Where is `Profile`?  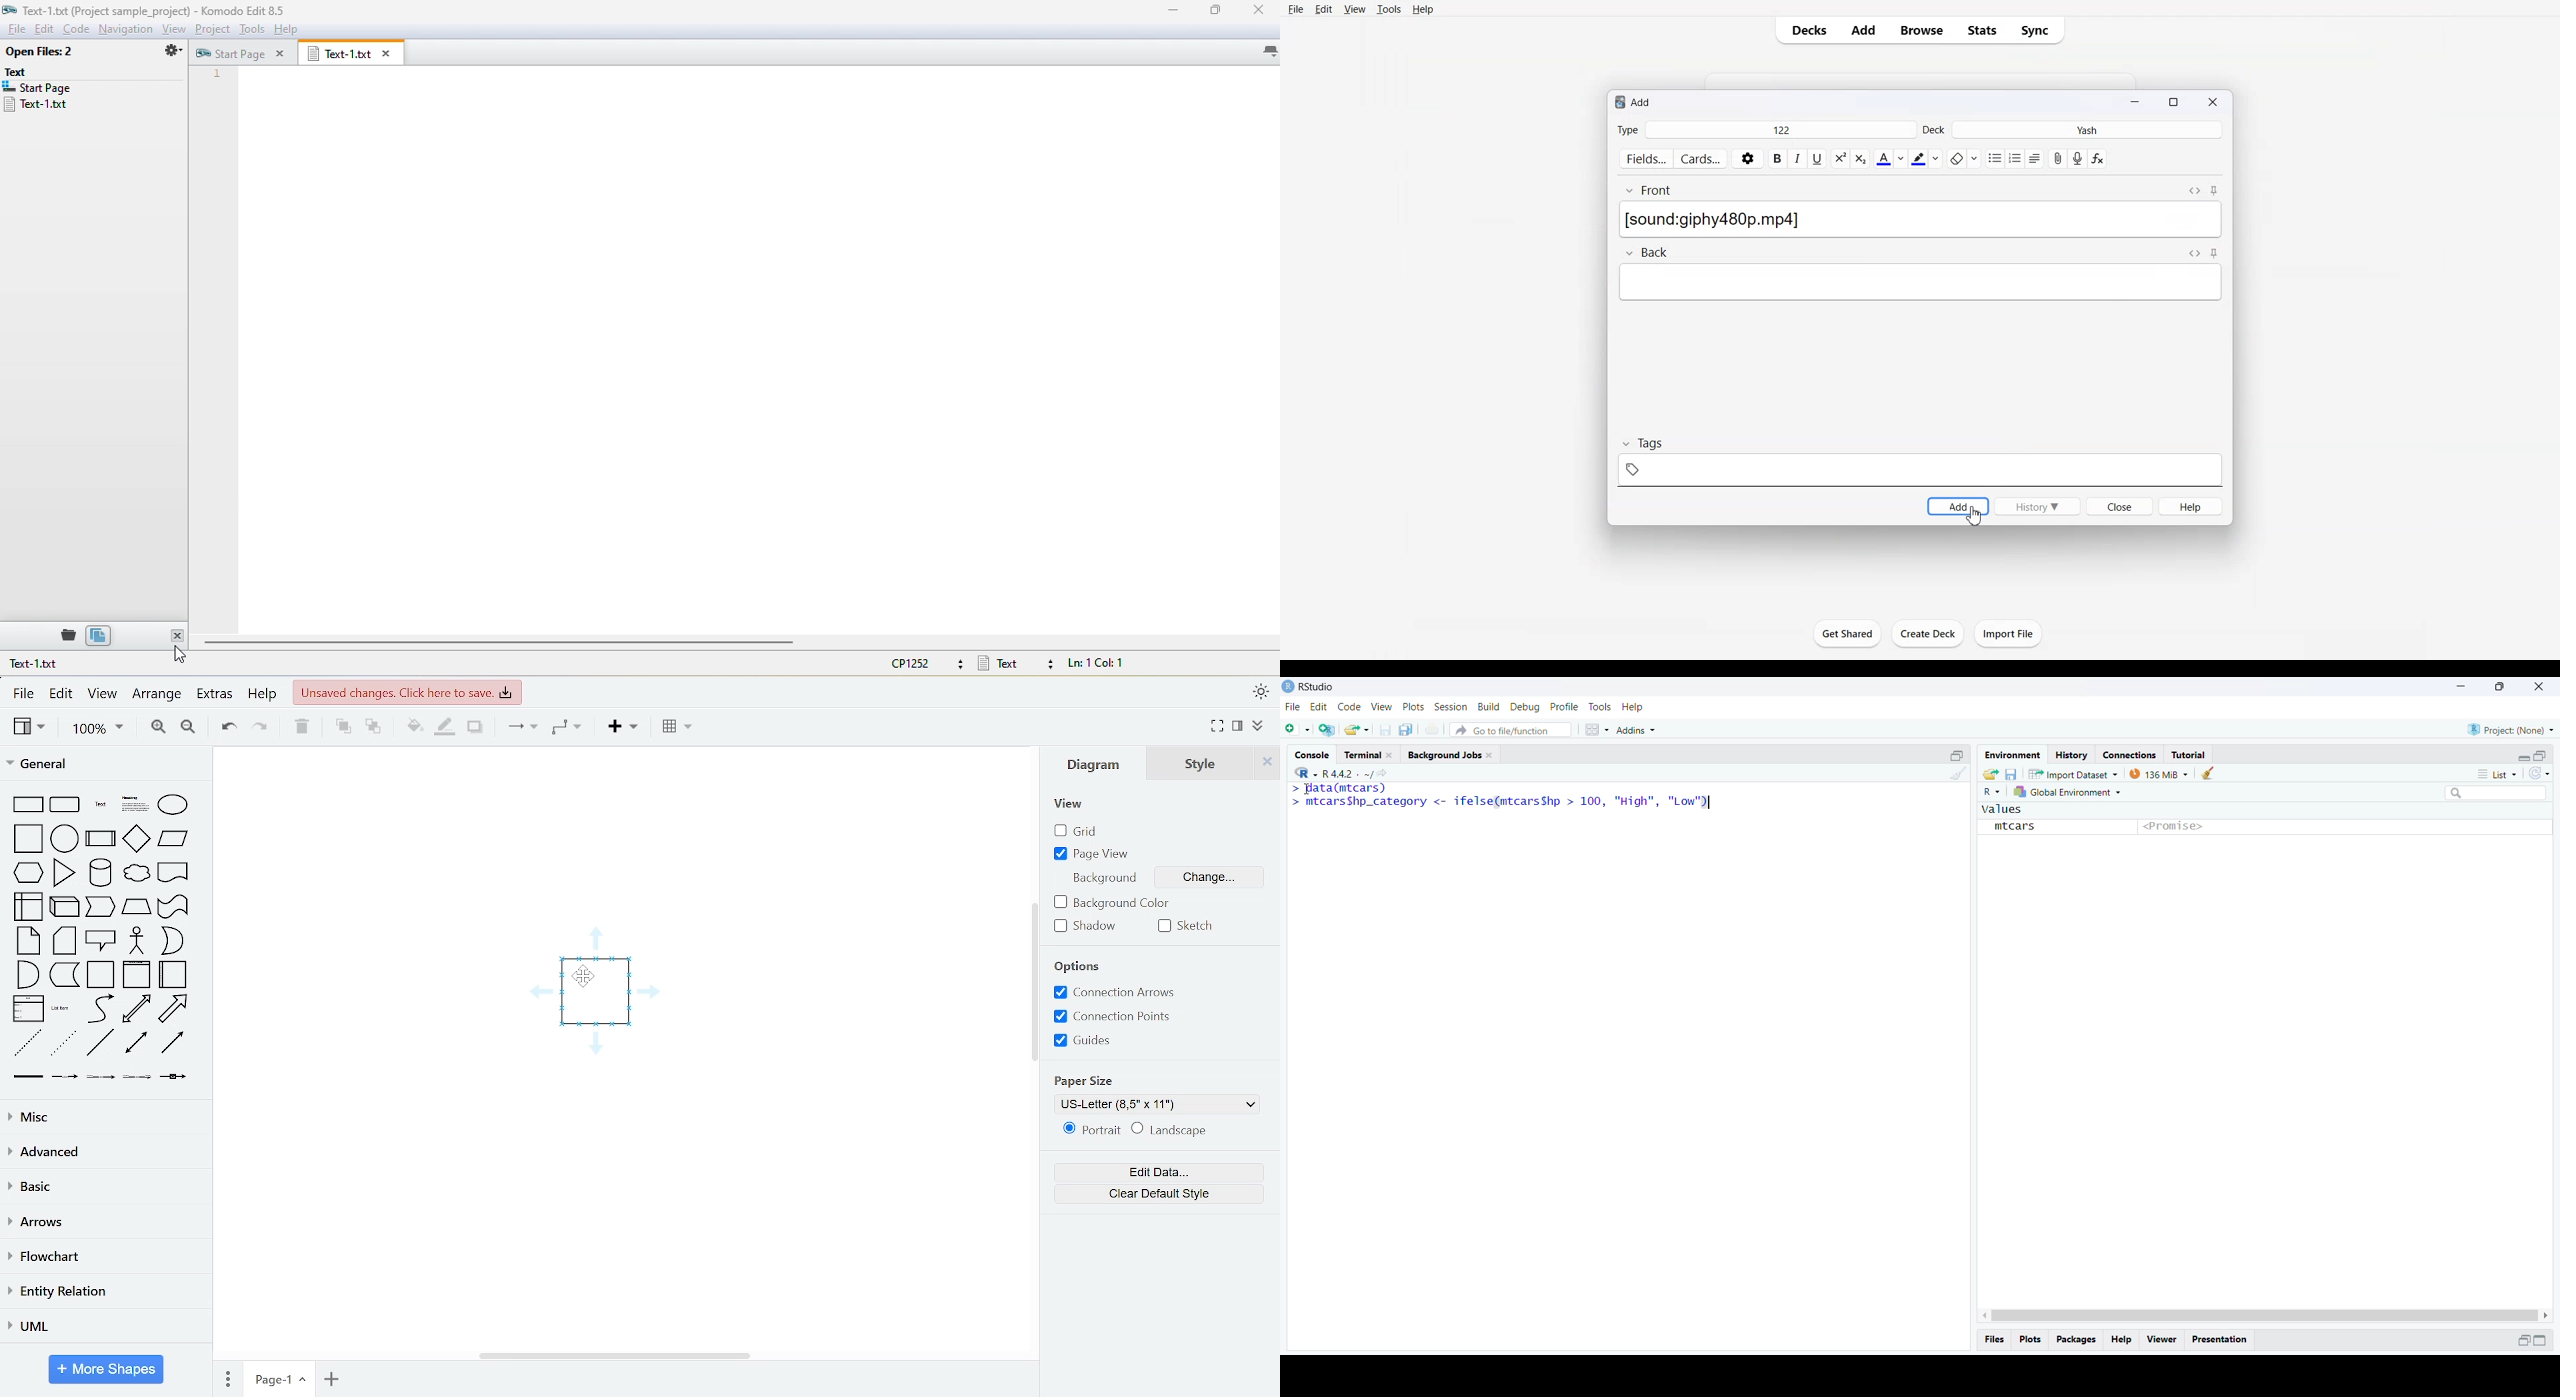 Profile is located at coordinates (1565, 706).